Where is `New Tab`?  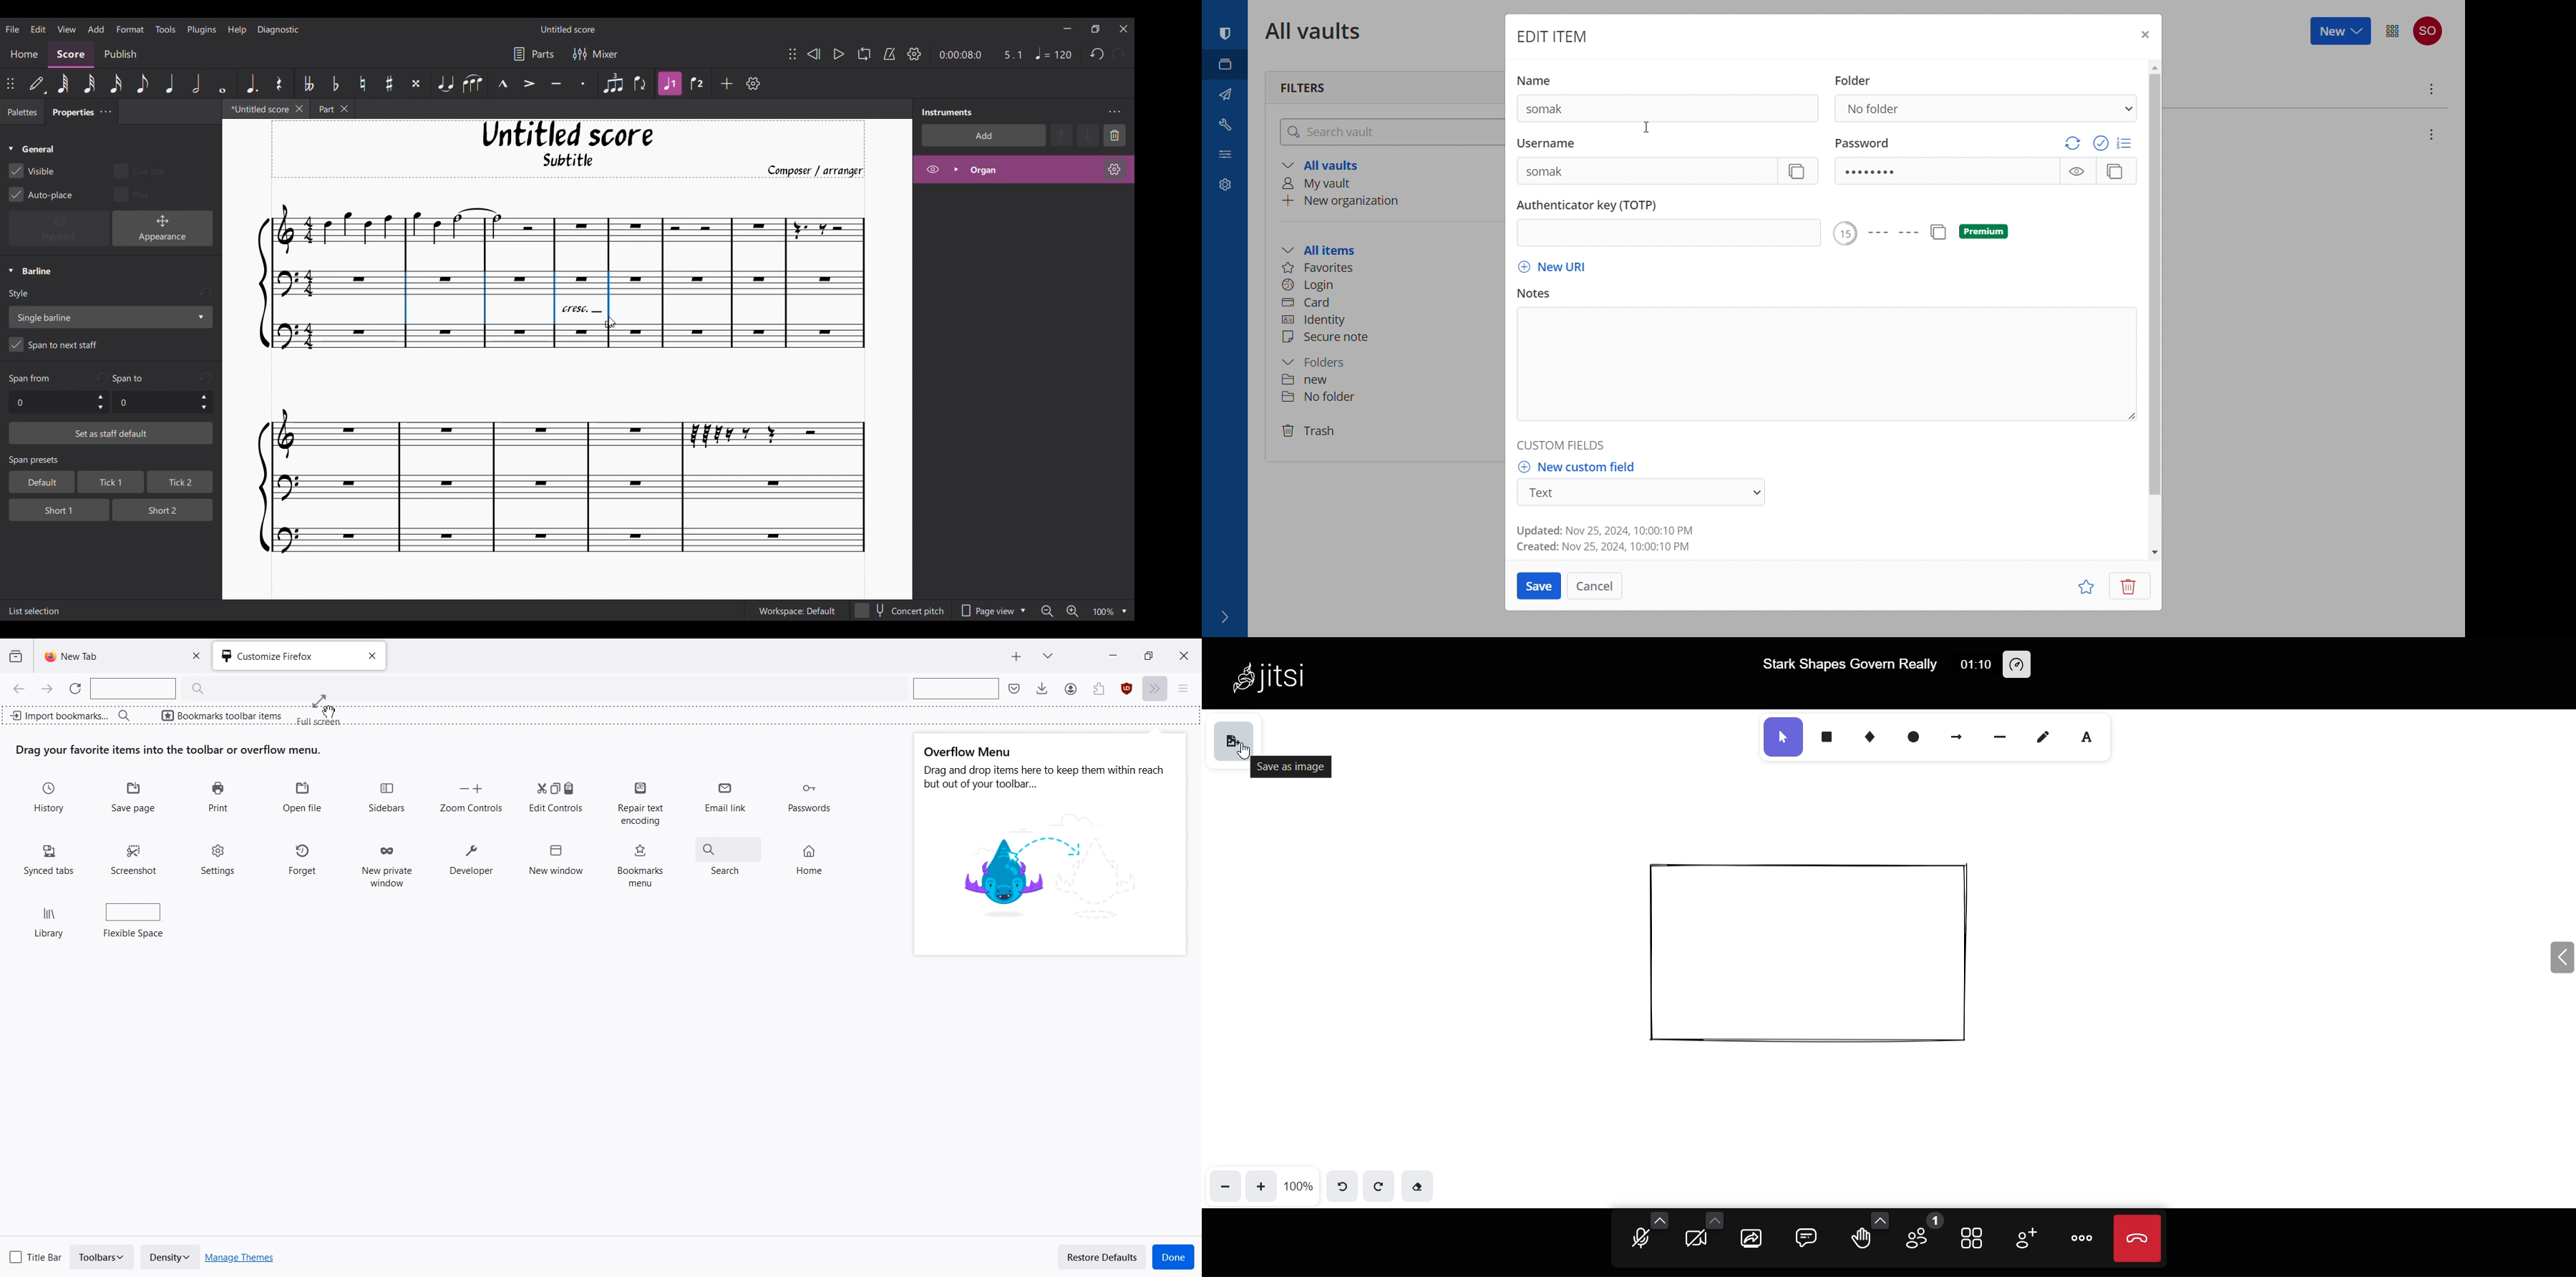 New Tab is located at coordinates (1017, 657).